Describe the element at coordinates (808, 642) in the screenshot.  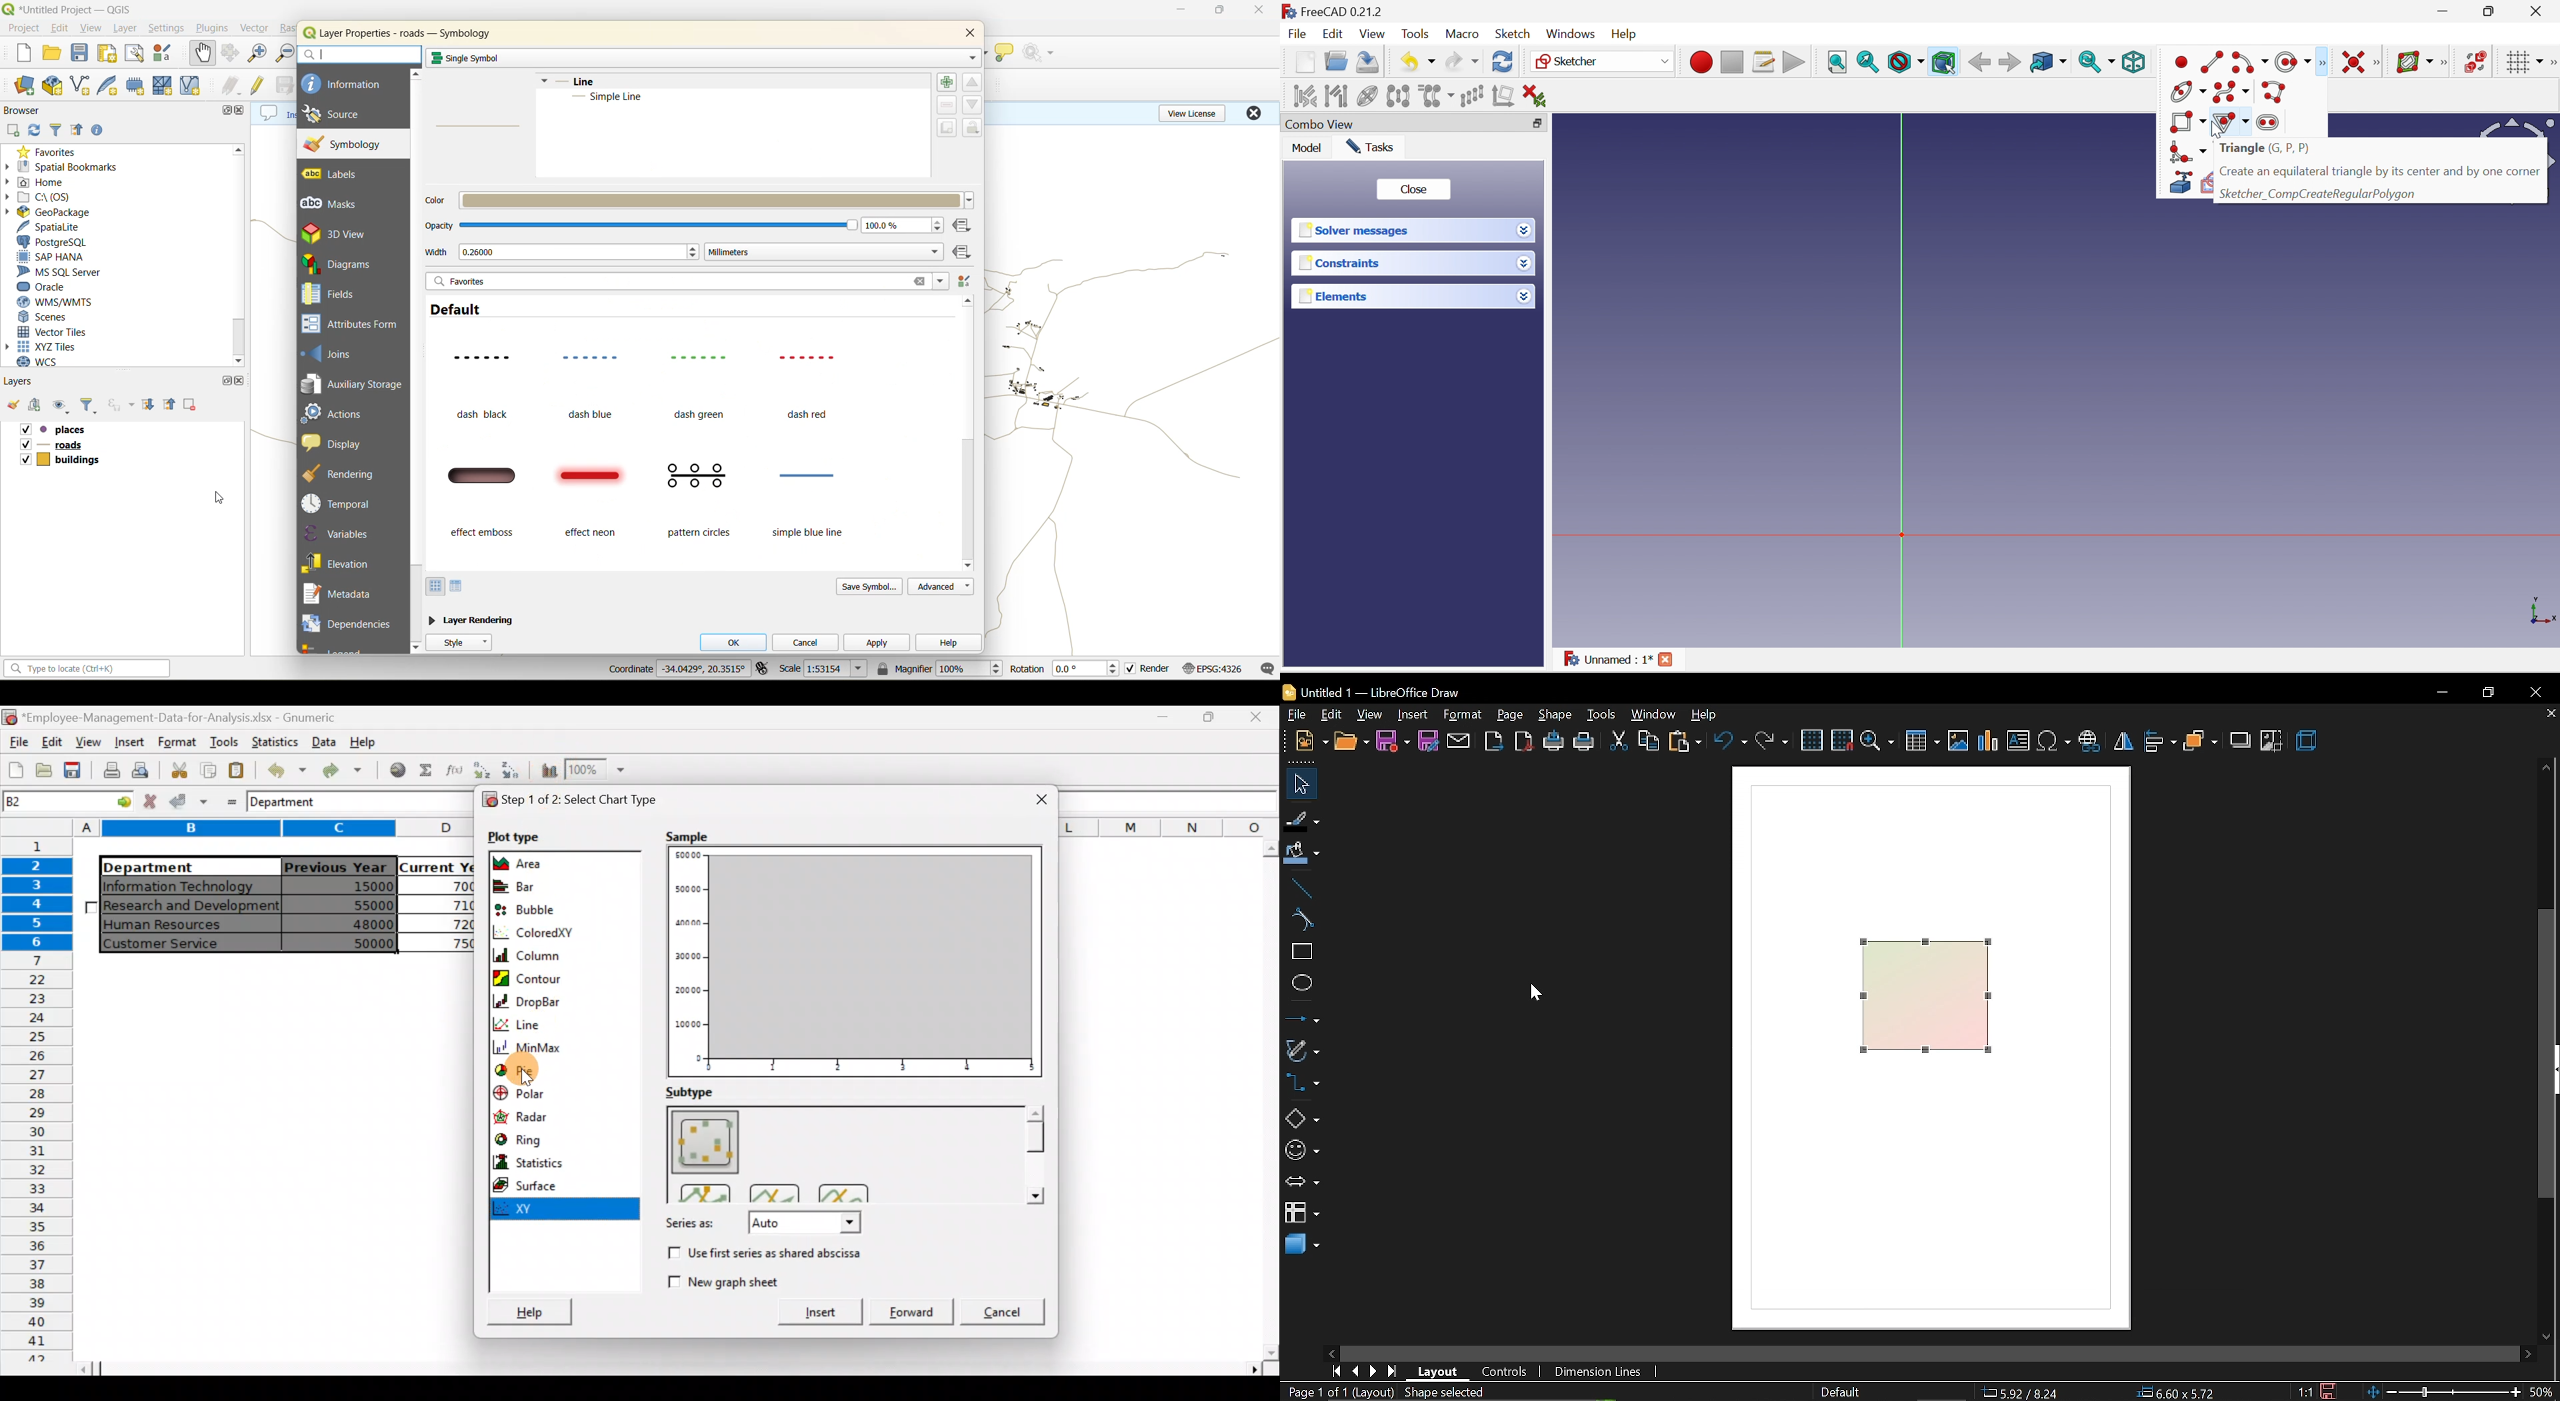
I see `cancel` at that location.